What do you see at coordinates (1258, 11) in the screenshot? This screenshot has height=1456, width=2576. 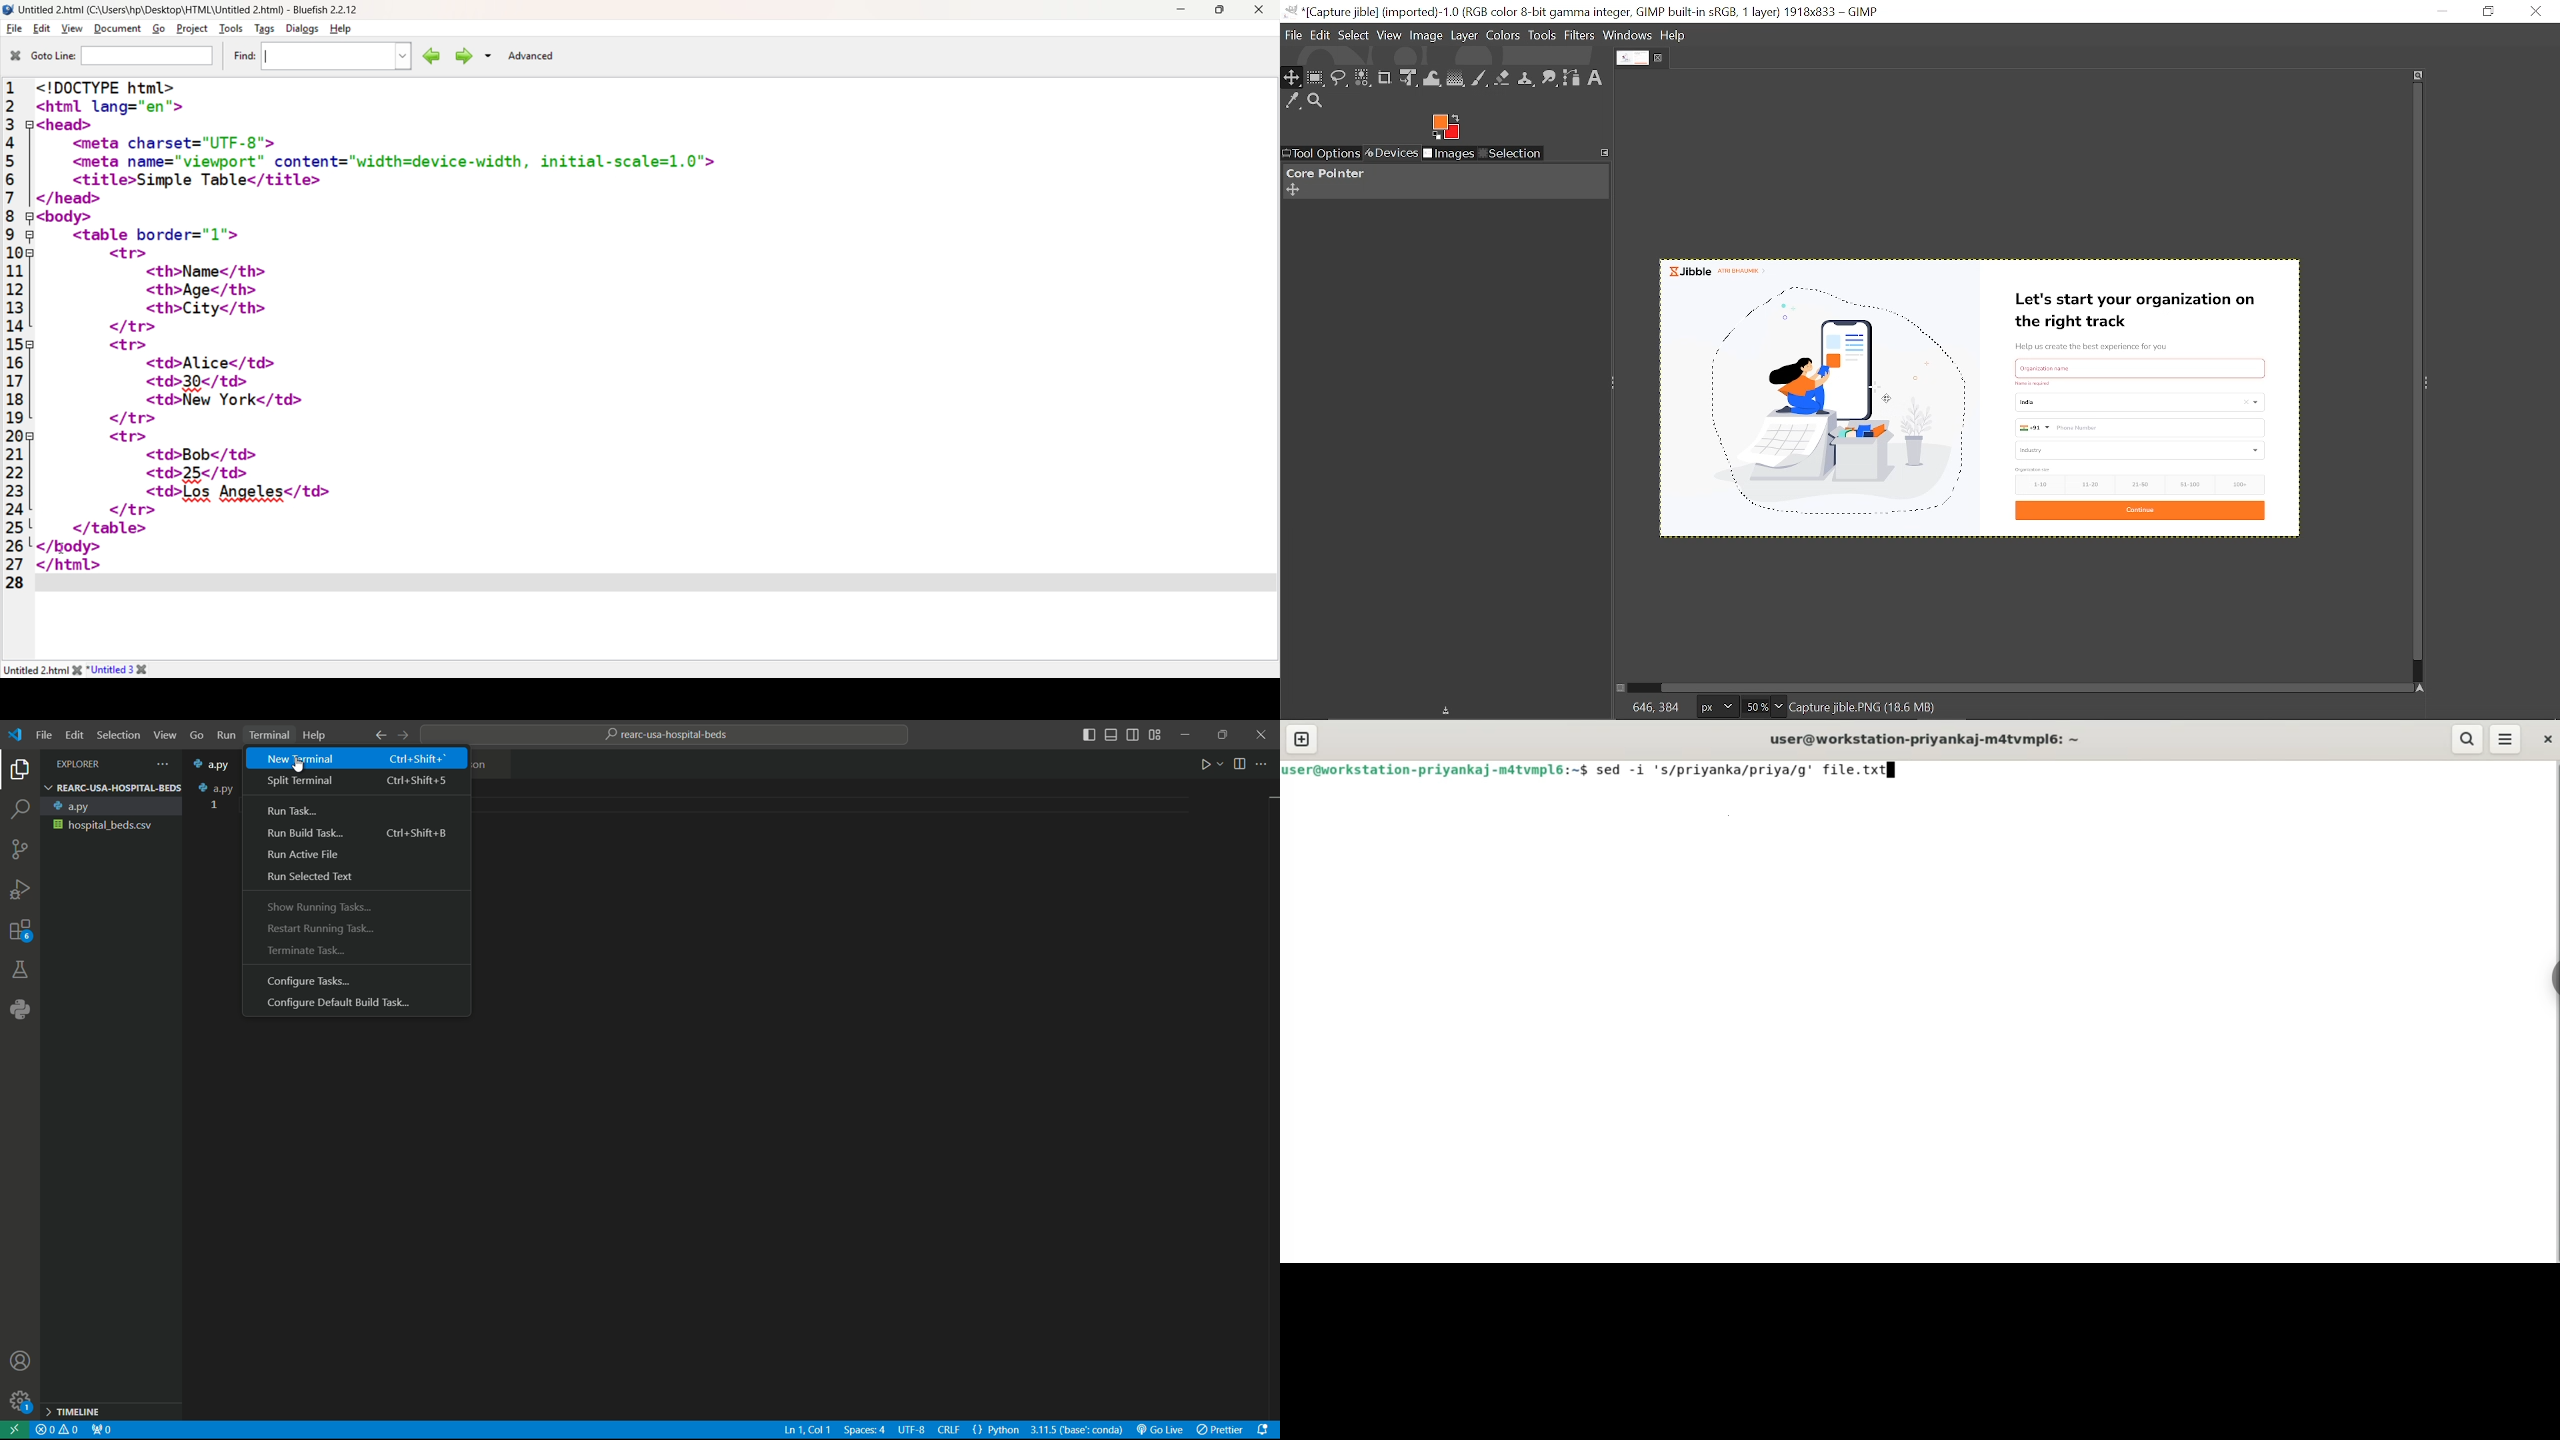 I see `Close` at bounding box center [1258, 11].